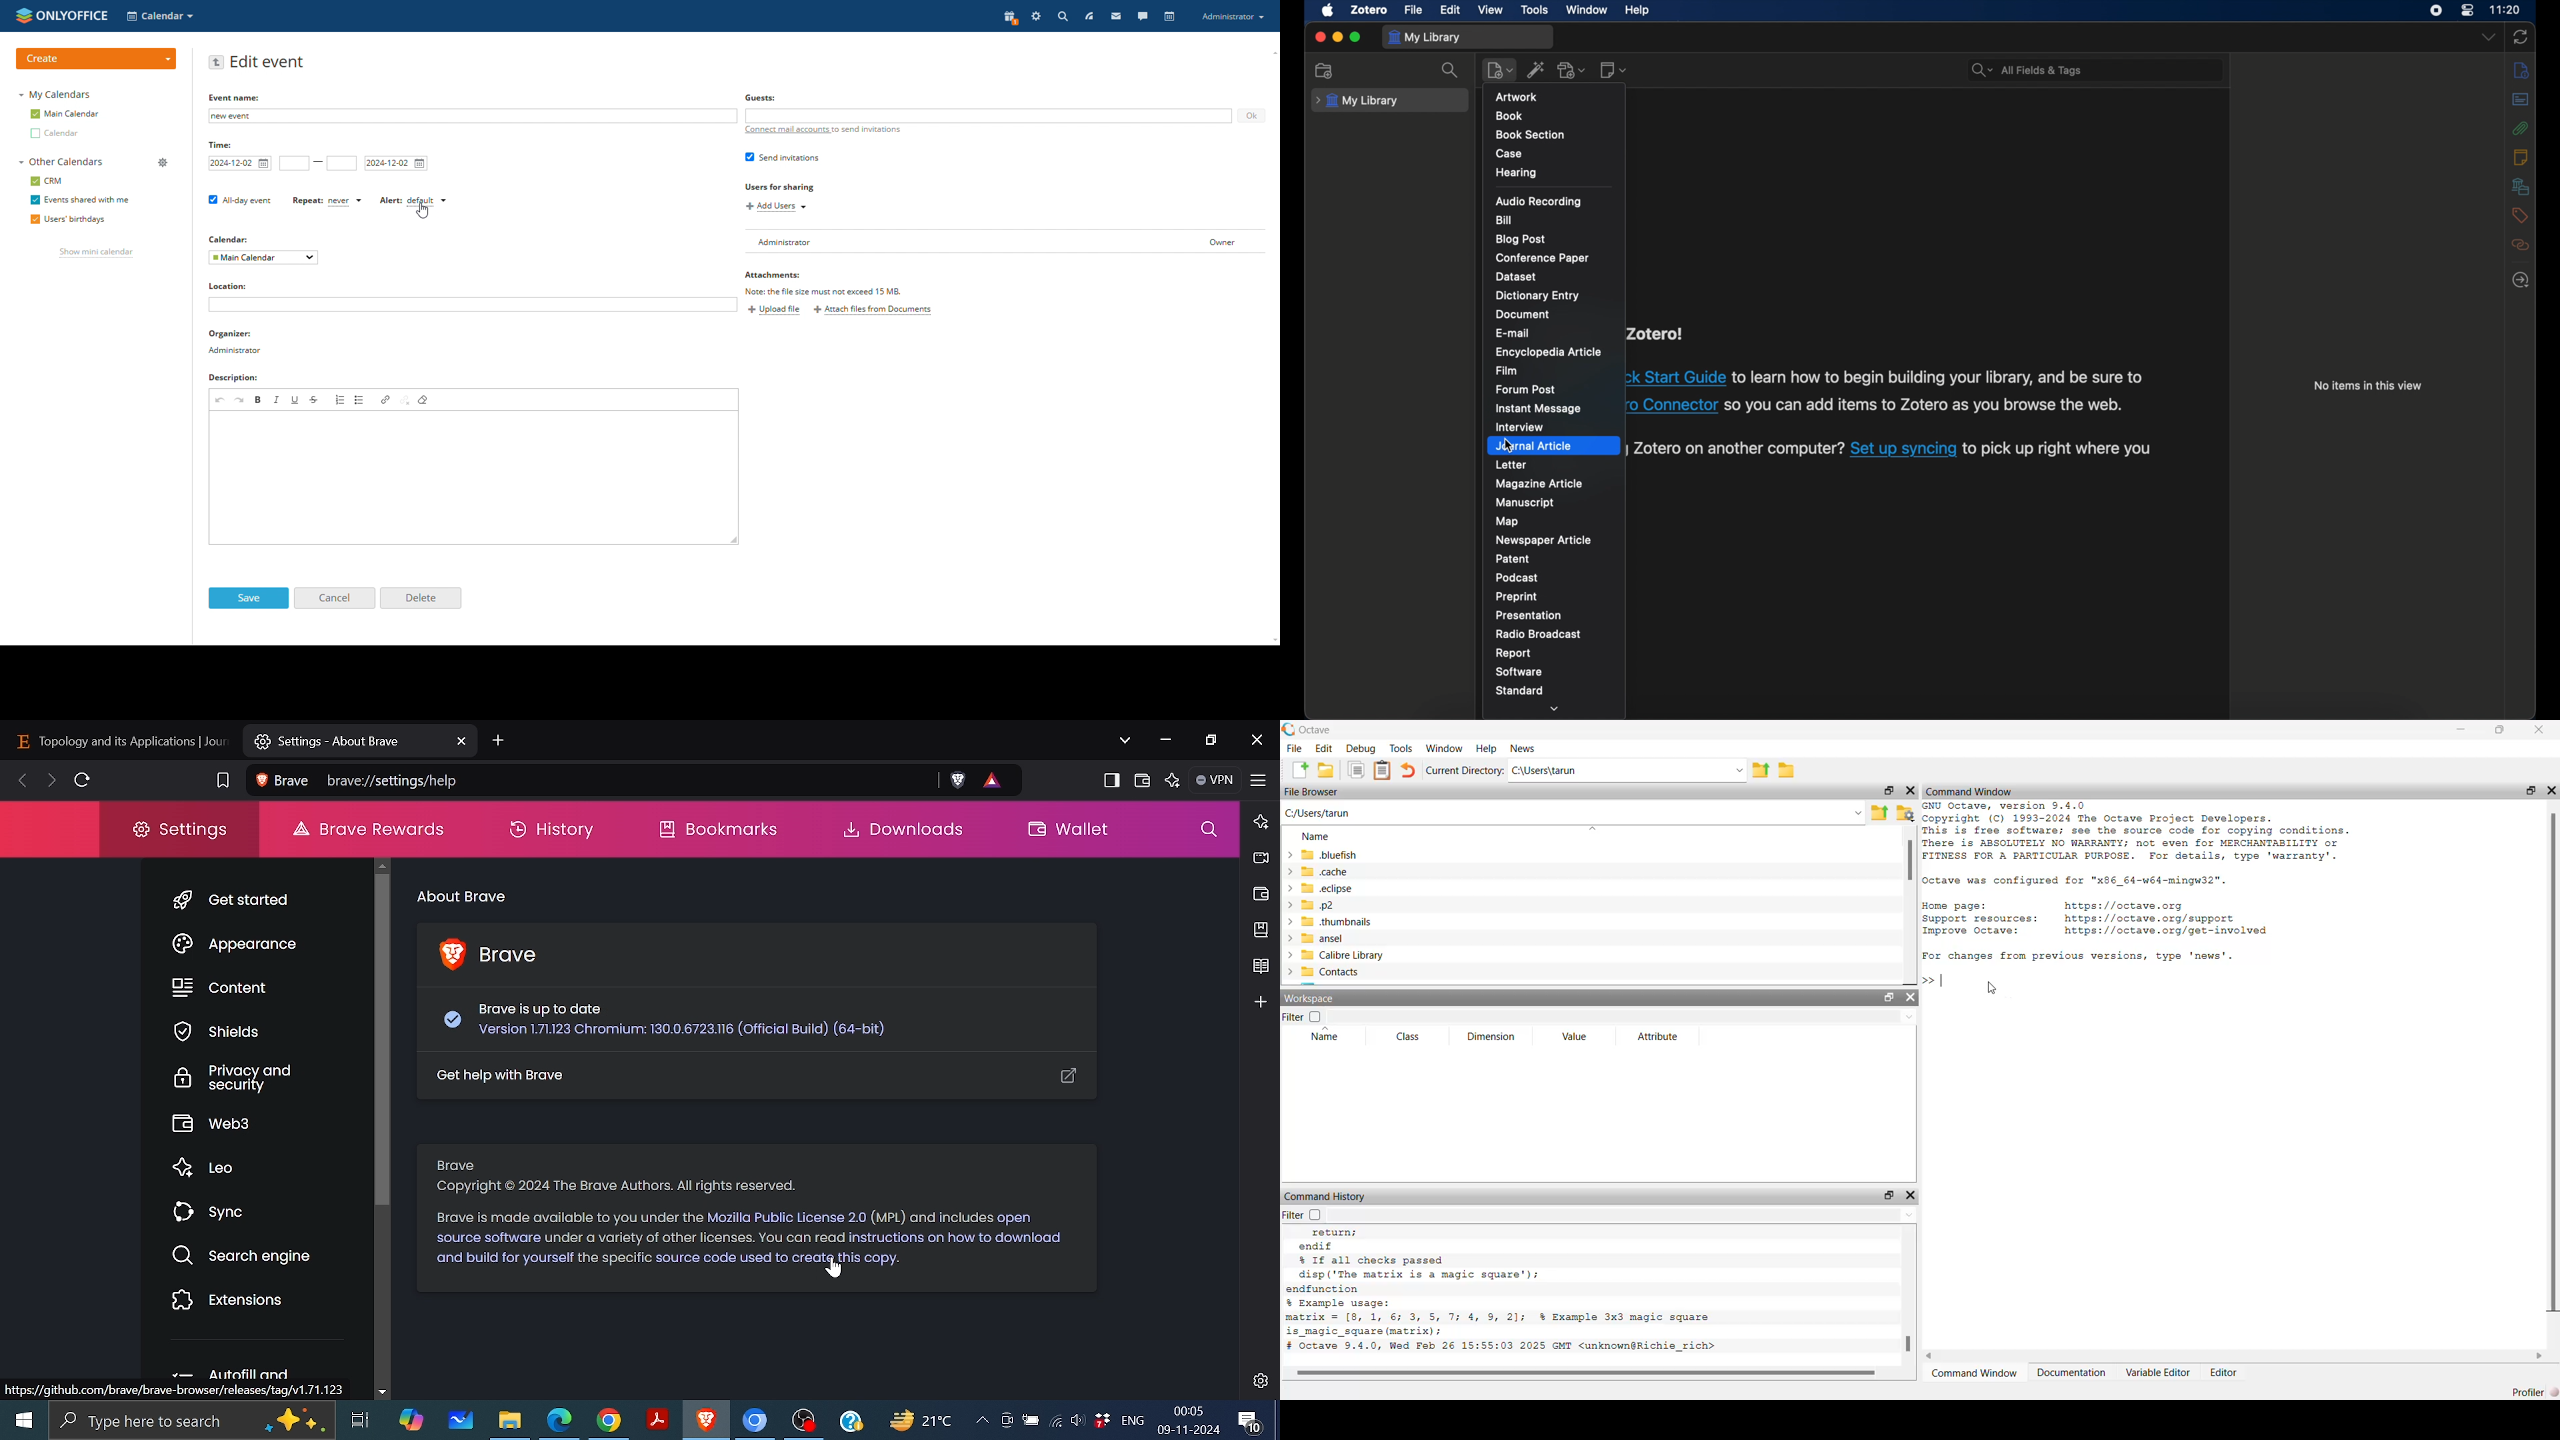 Image resolution: width=2576 pixels, height=1456 pixels. What do you see at coordinates (705, 831) in the screenshot?
I see `Bookamrks` at bounding box center [705, 831].